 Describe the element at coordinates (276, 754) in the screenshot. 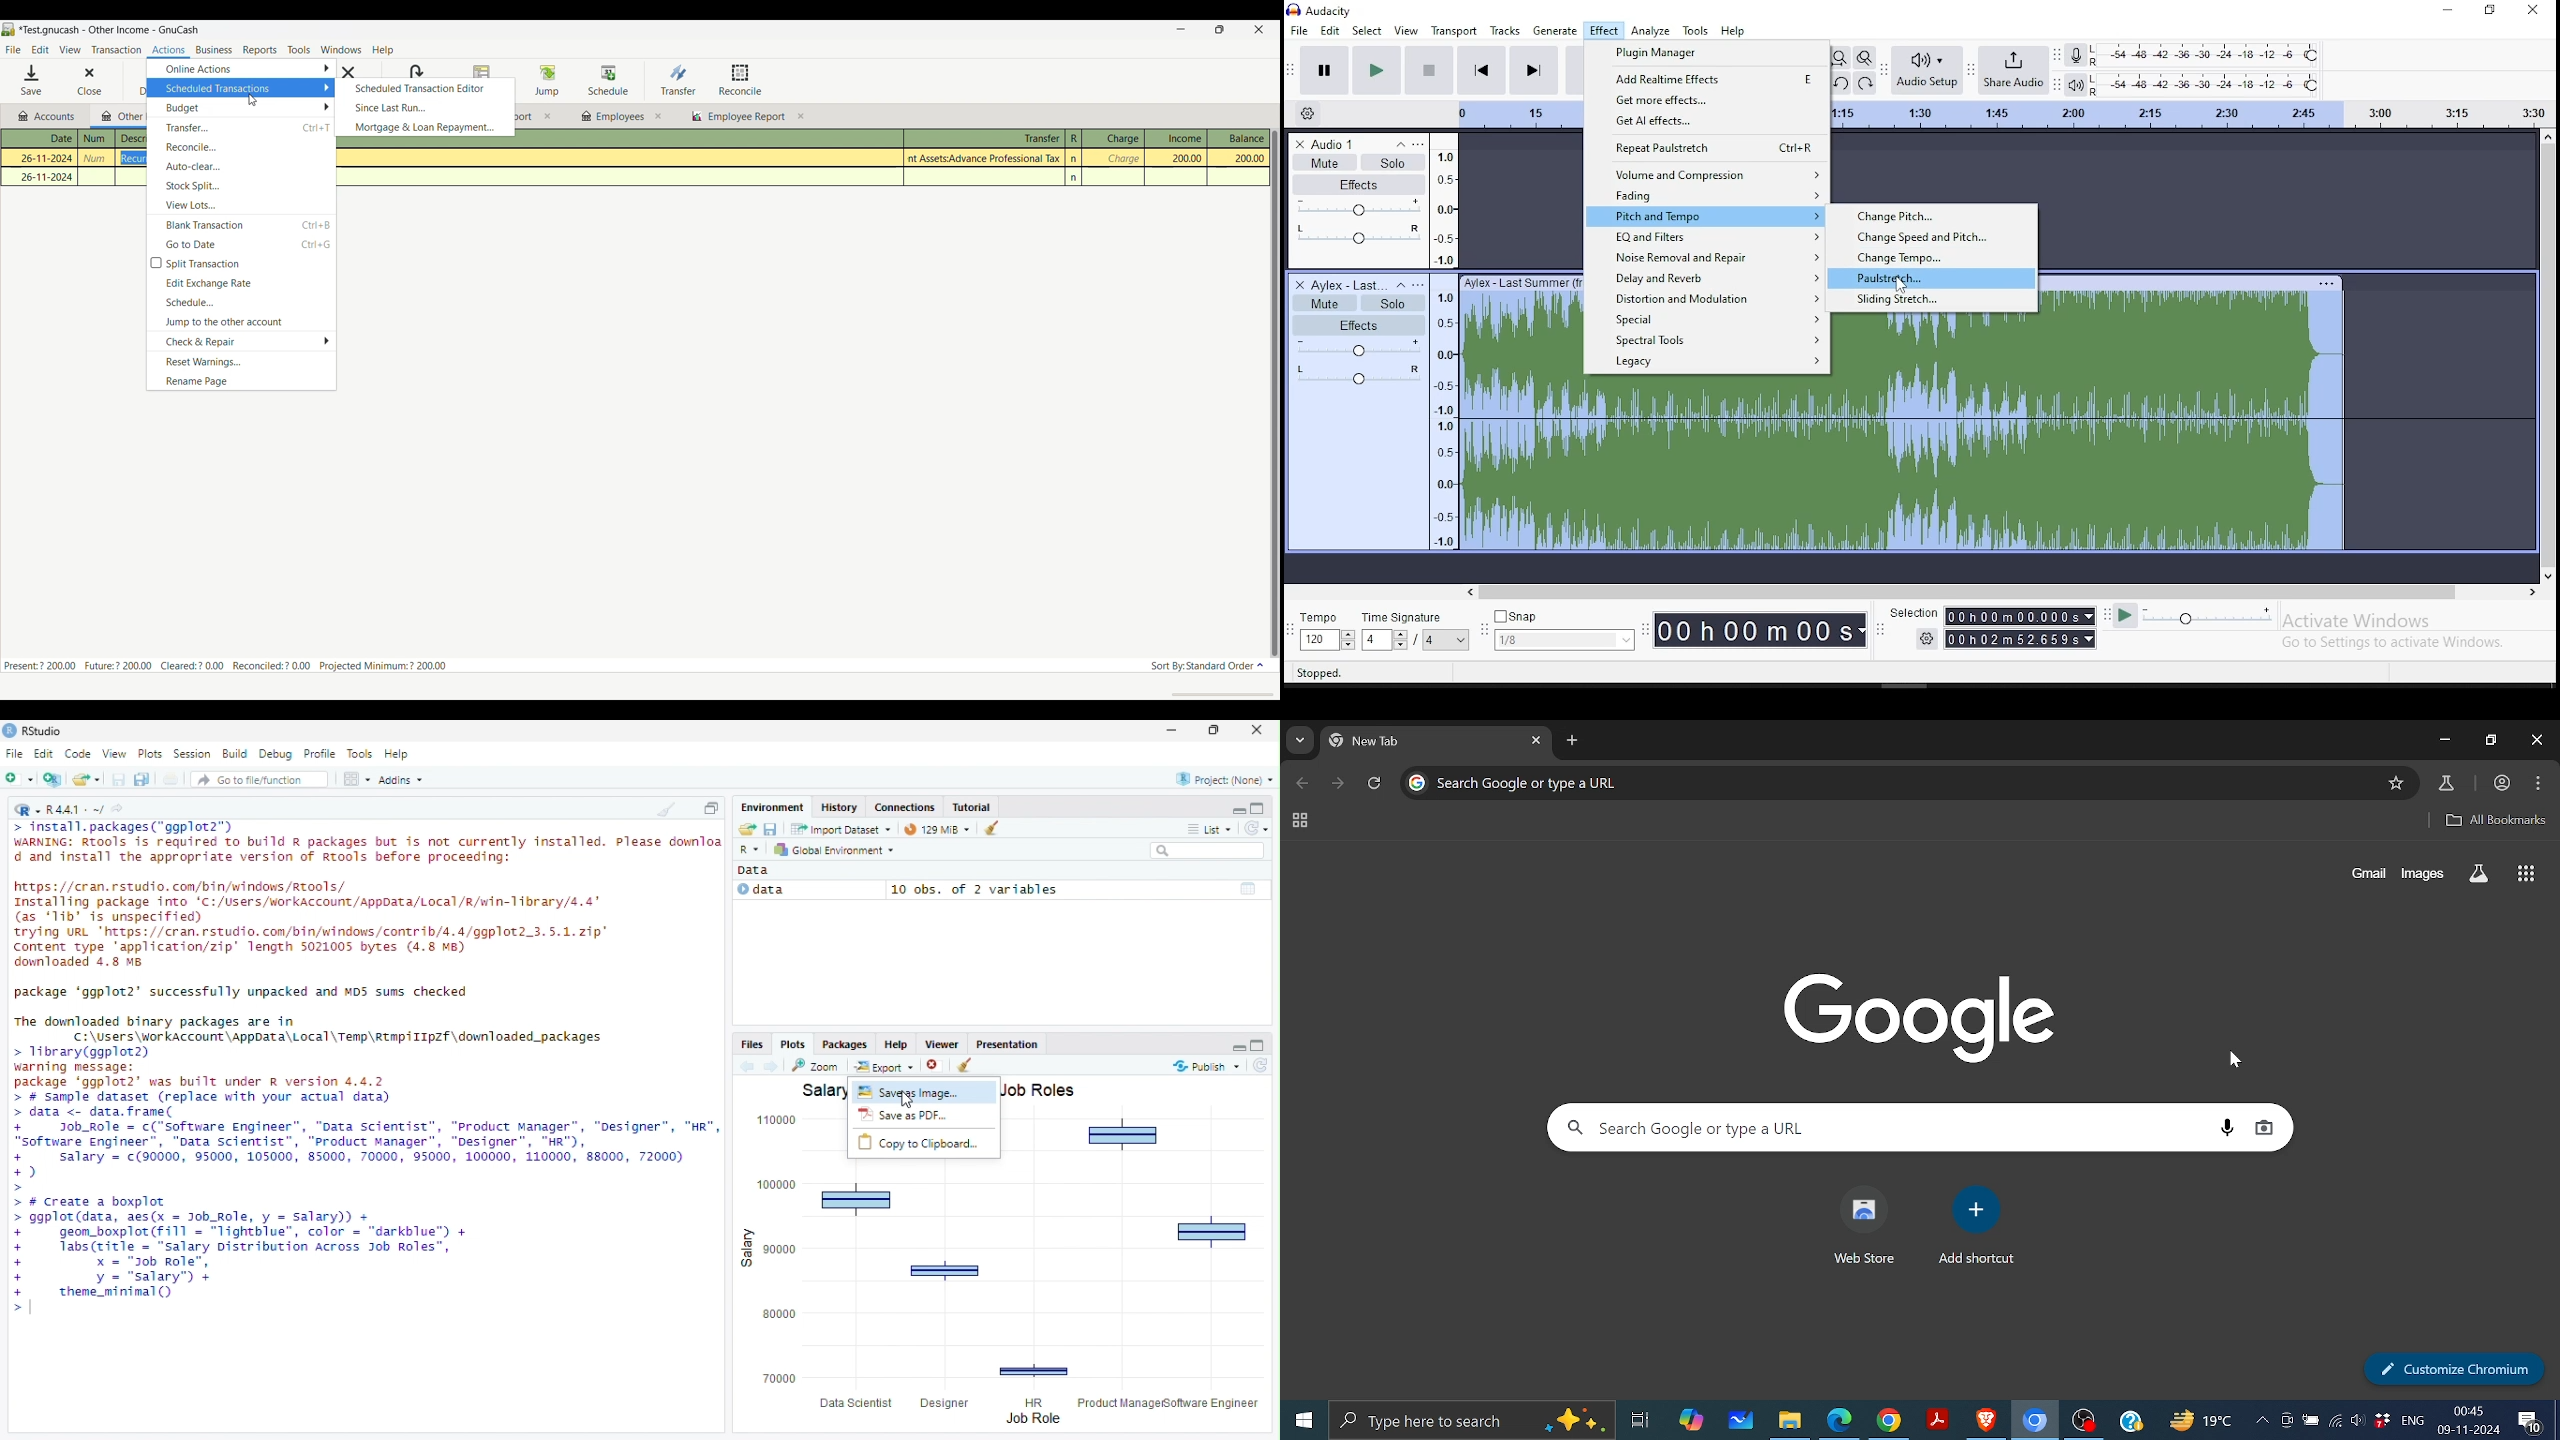

I see `Debug` at that location.